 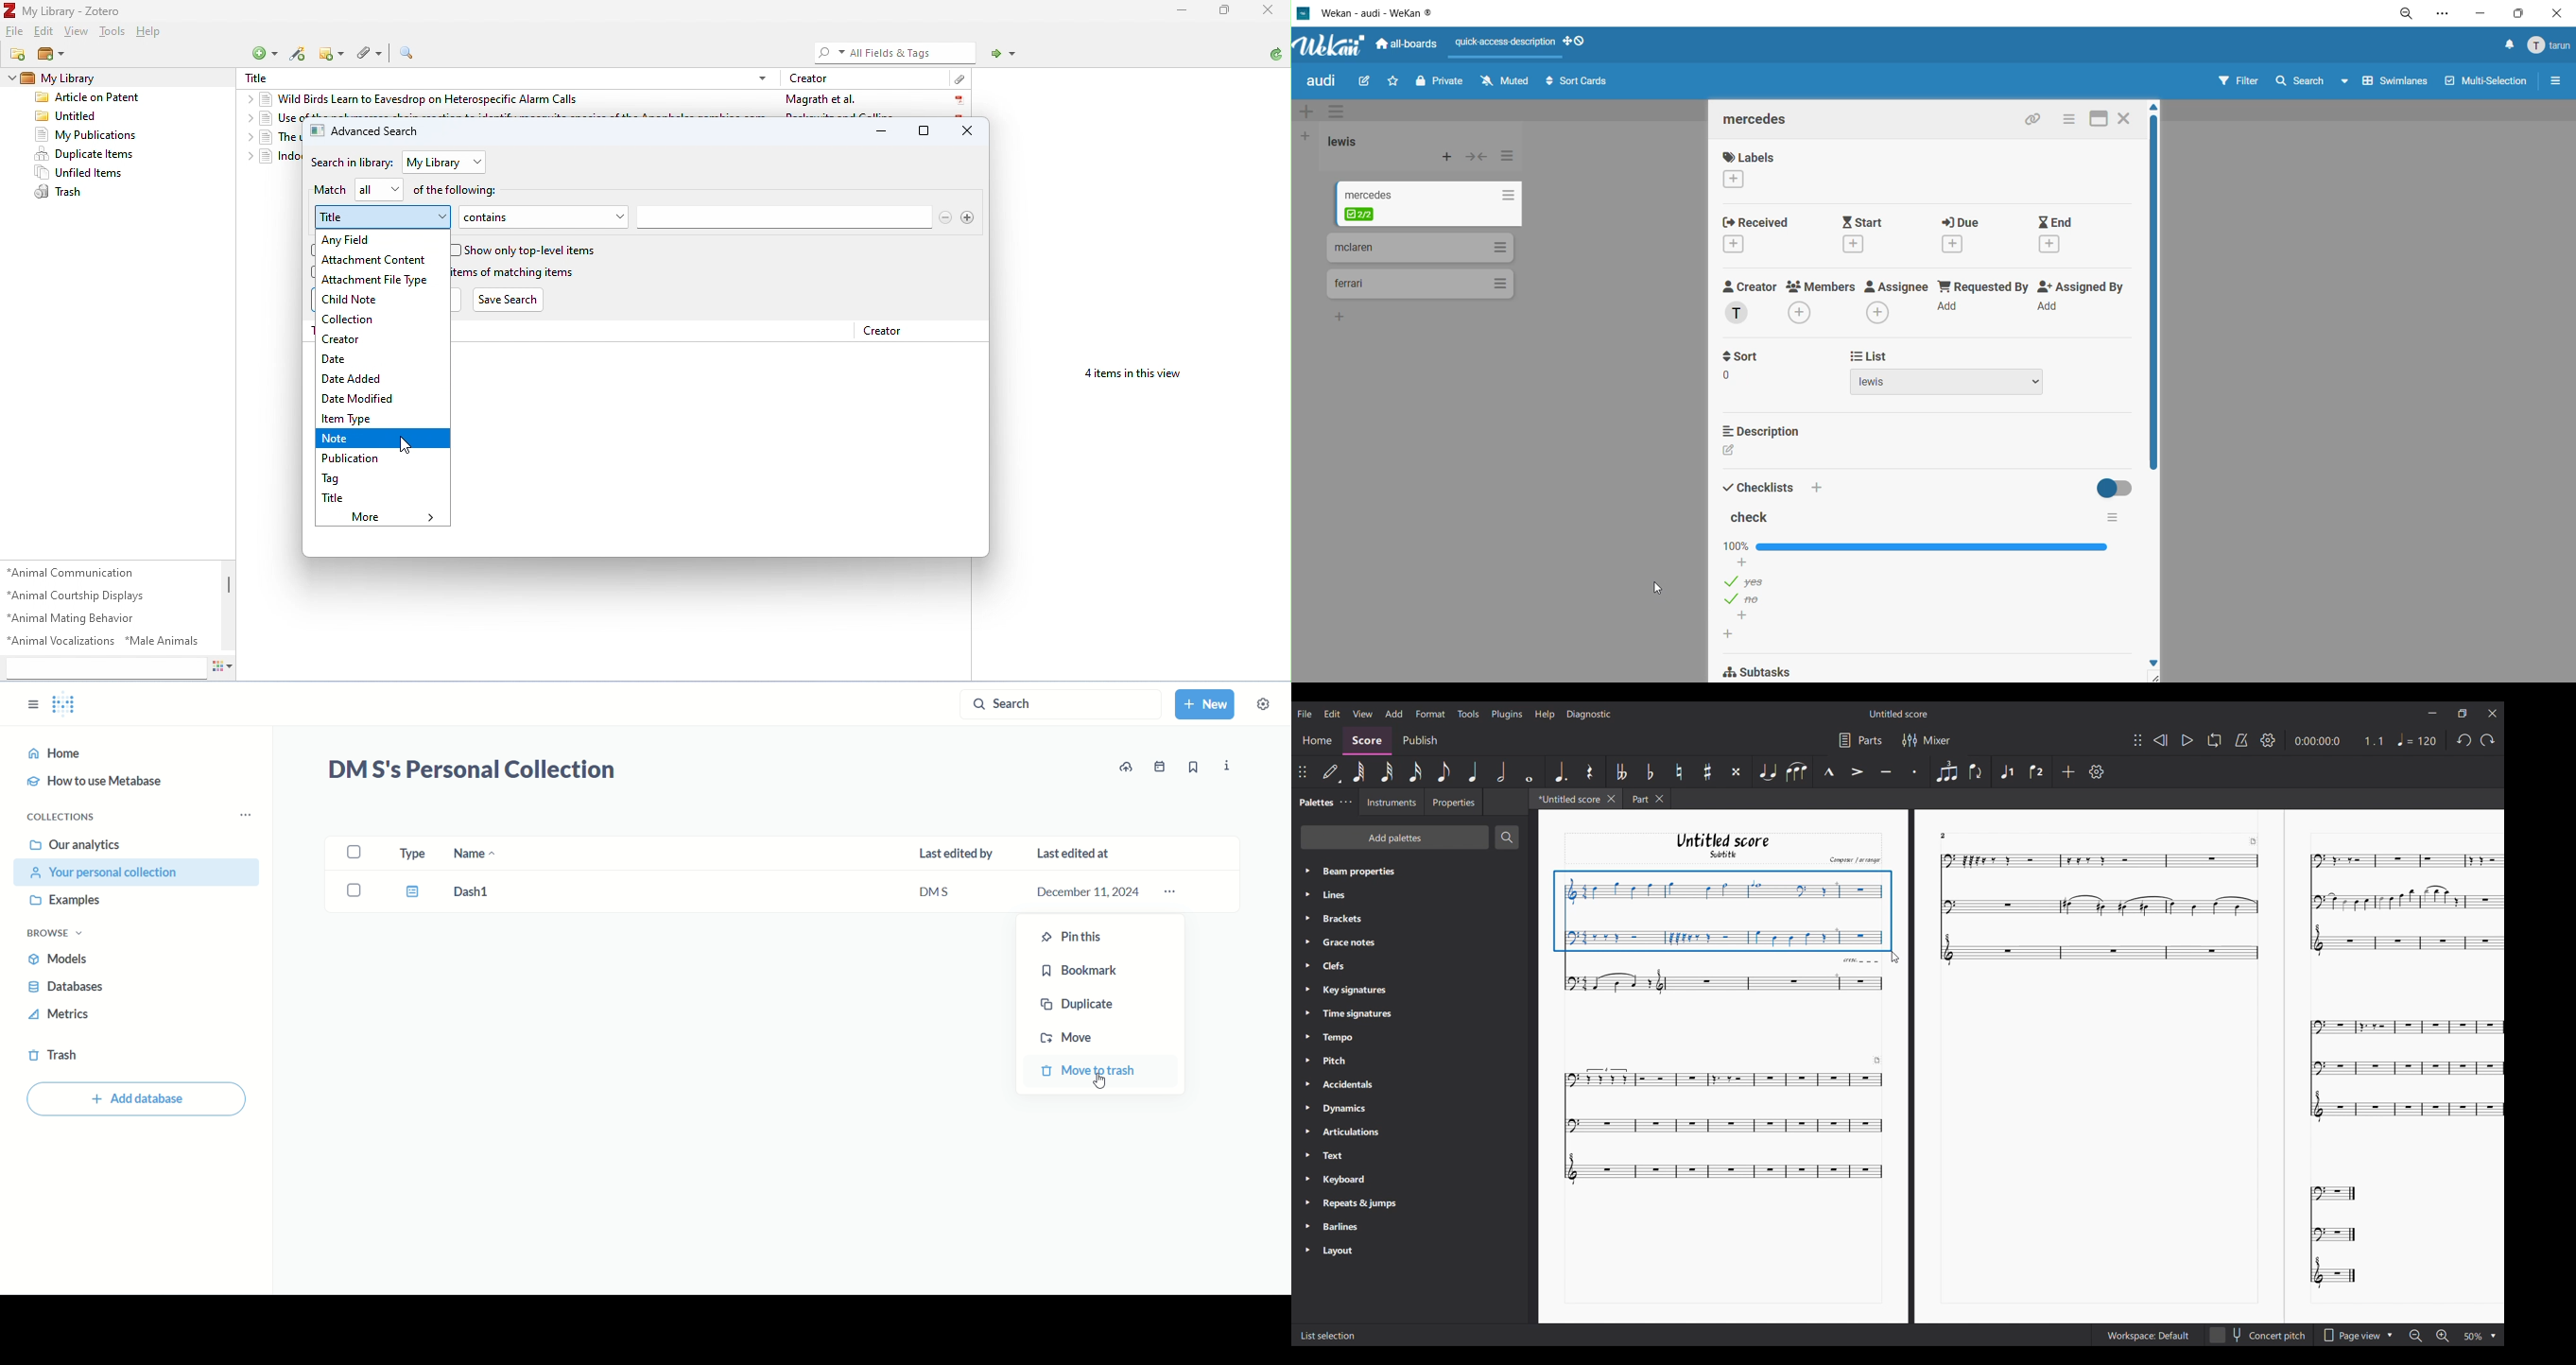 I want to click on information, so click(x=1229, y=766).